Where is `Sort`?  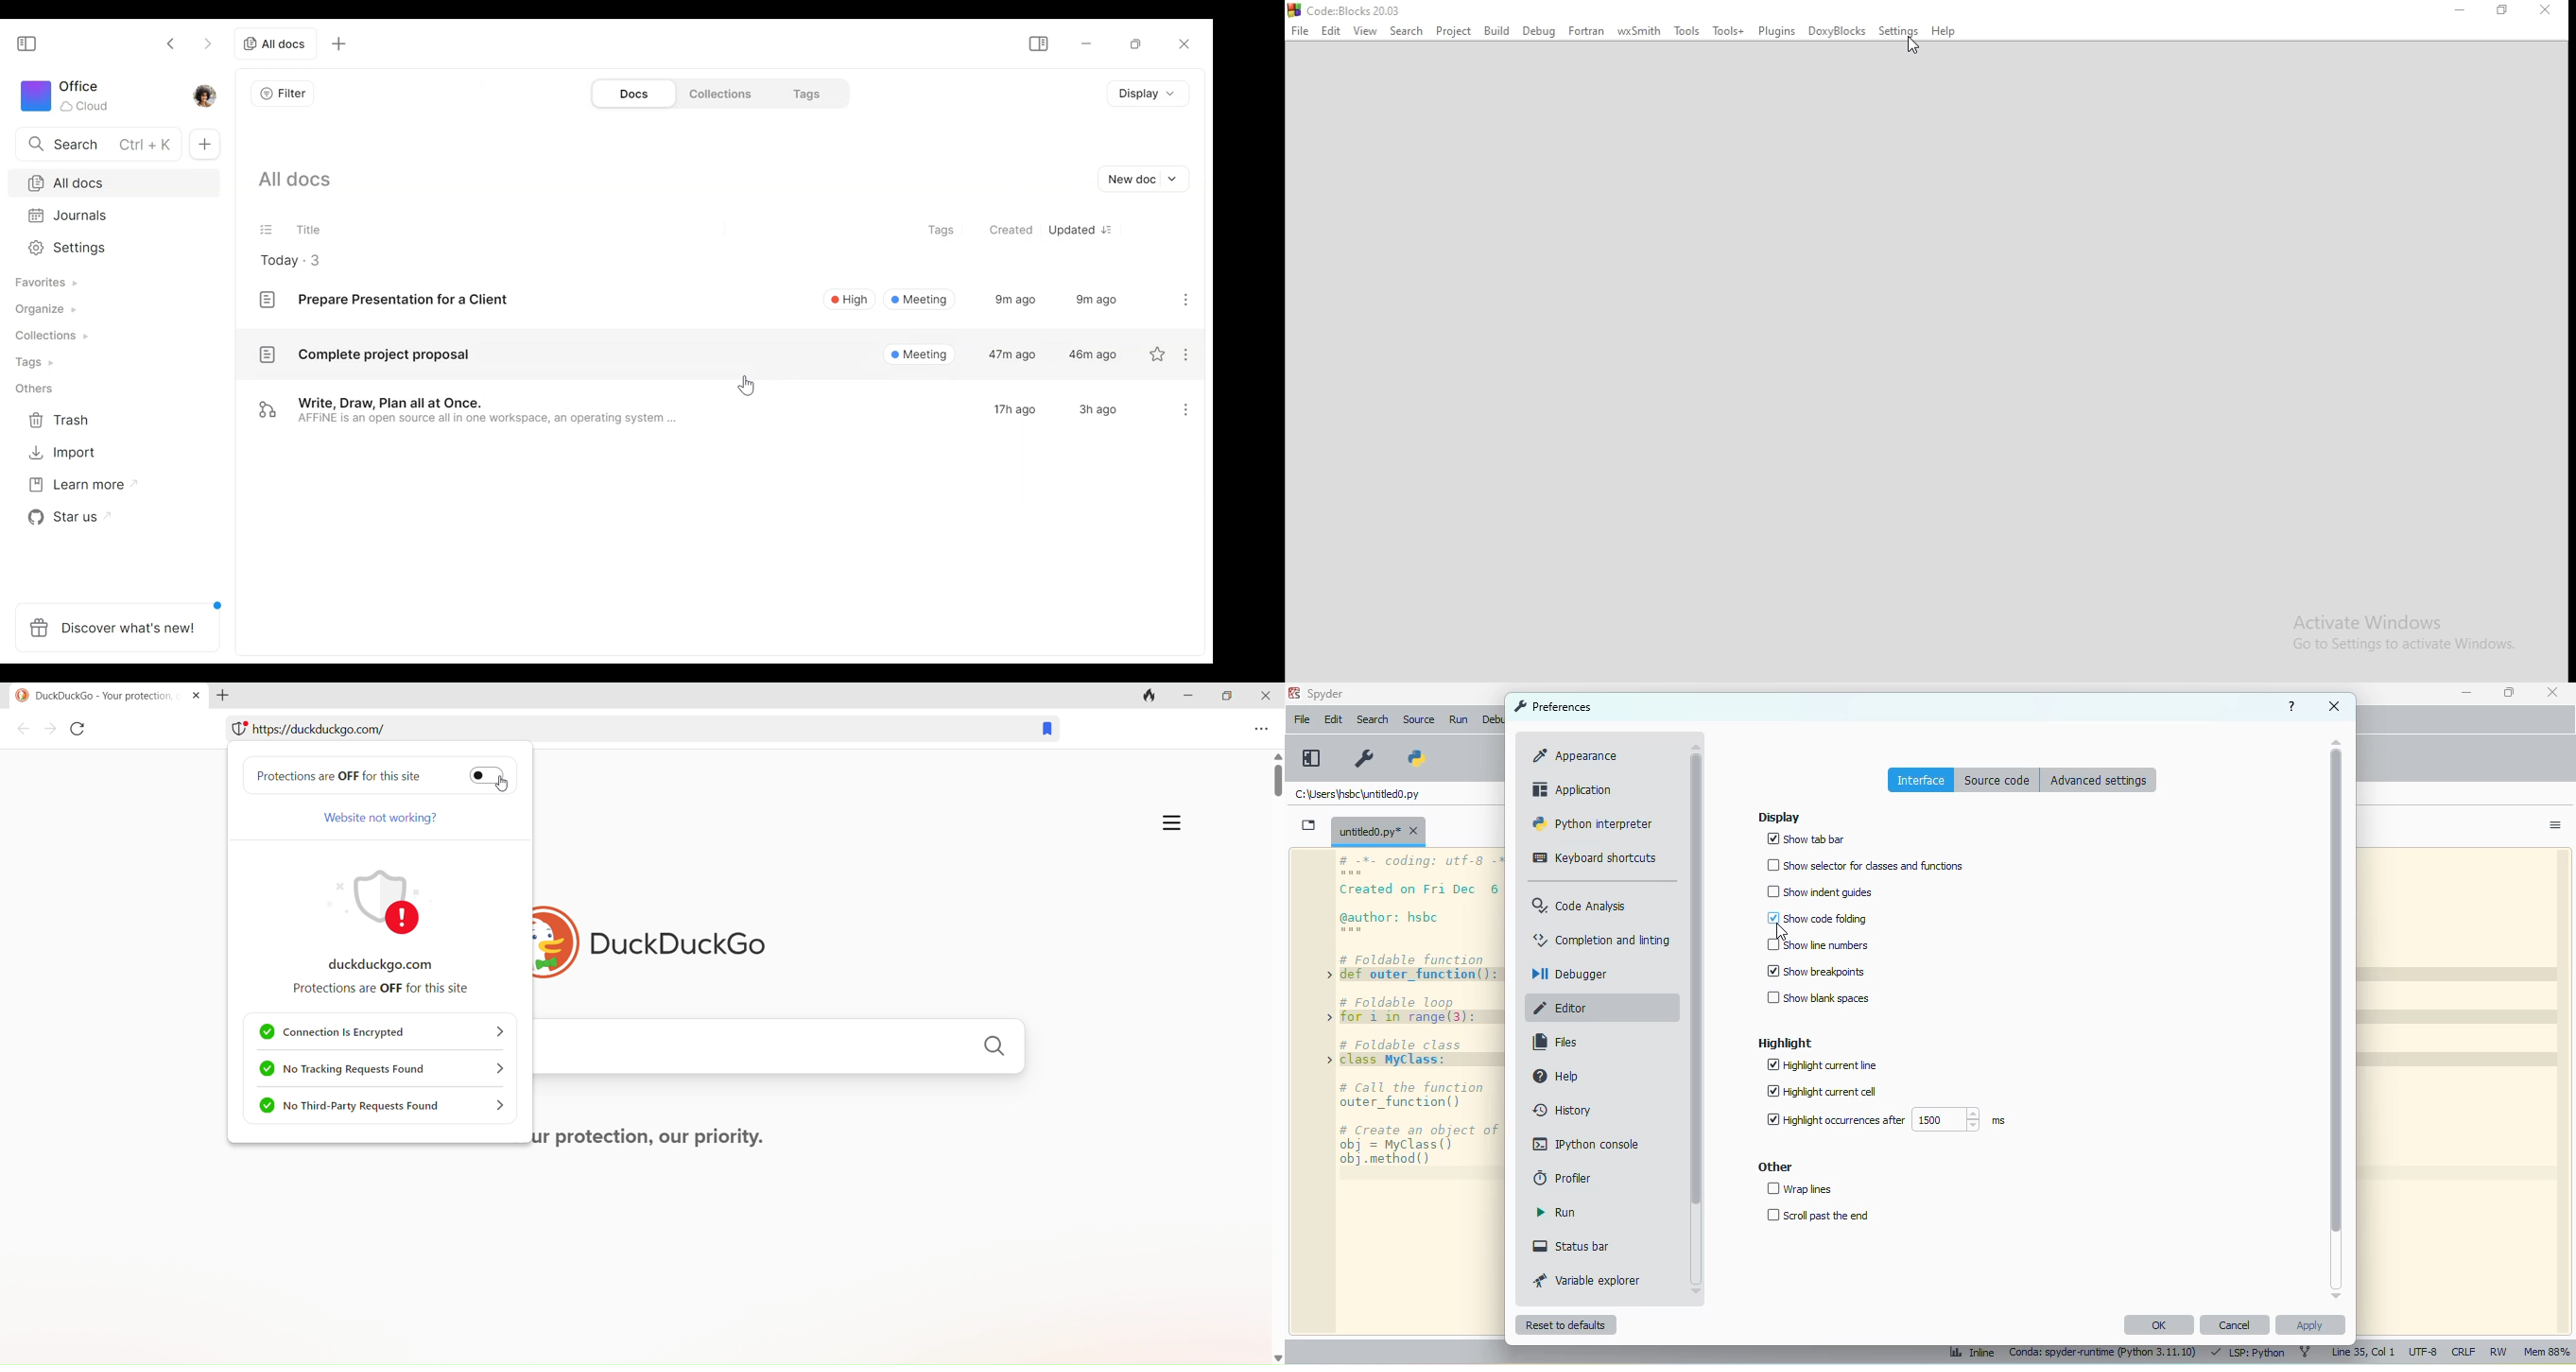
Sort is located at coordinates (1114, 229).